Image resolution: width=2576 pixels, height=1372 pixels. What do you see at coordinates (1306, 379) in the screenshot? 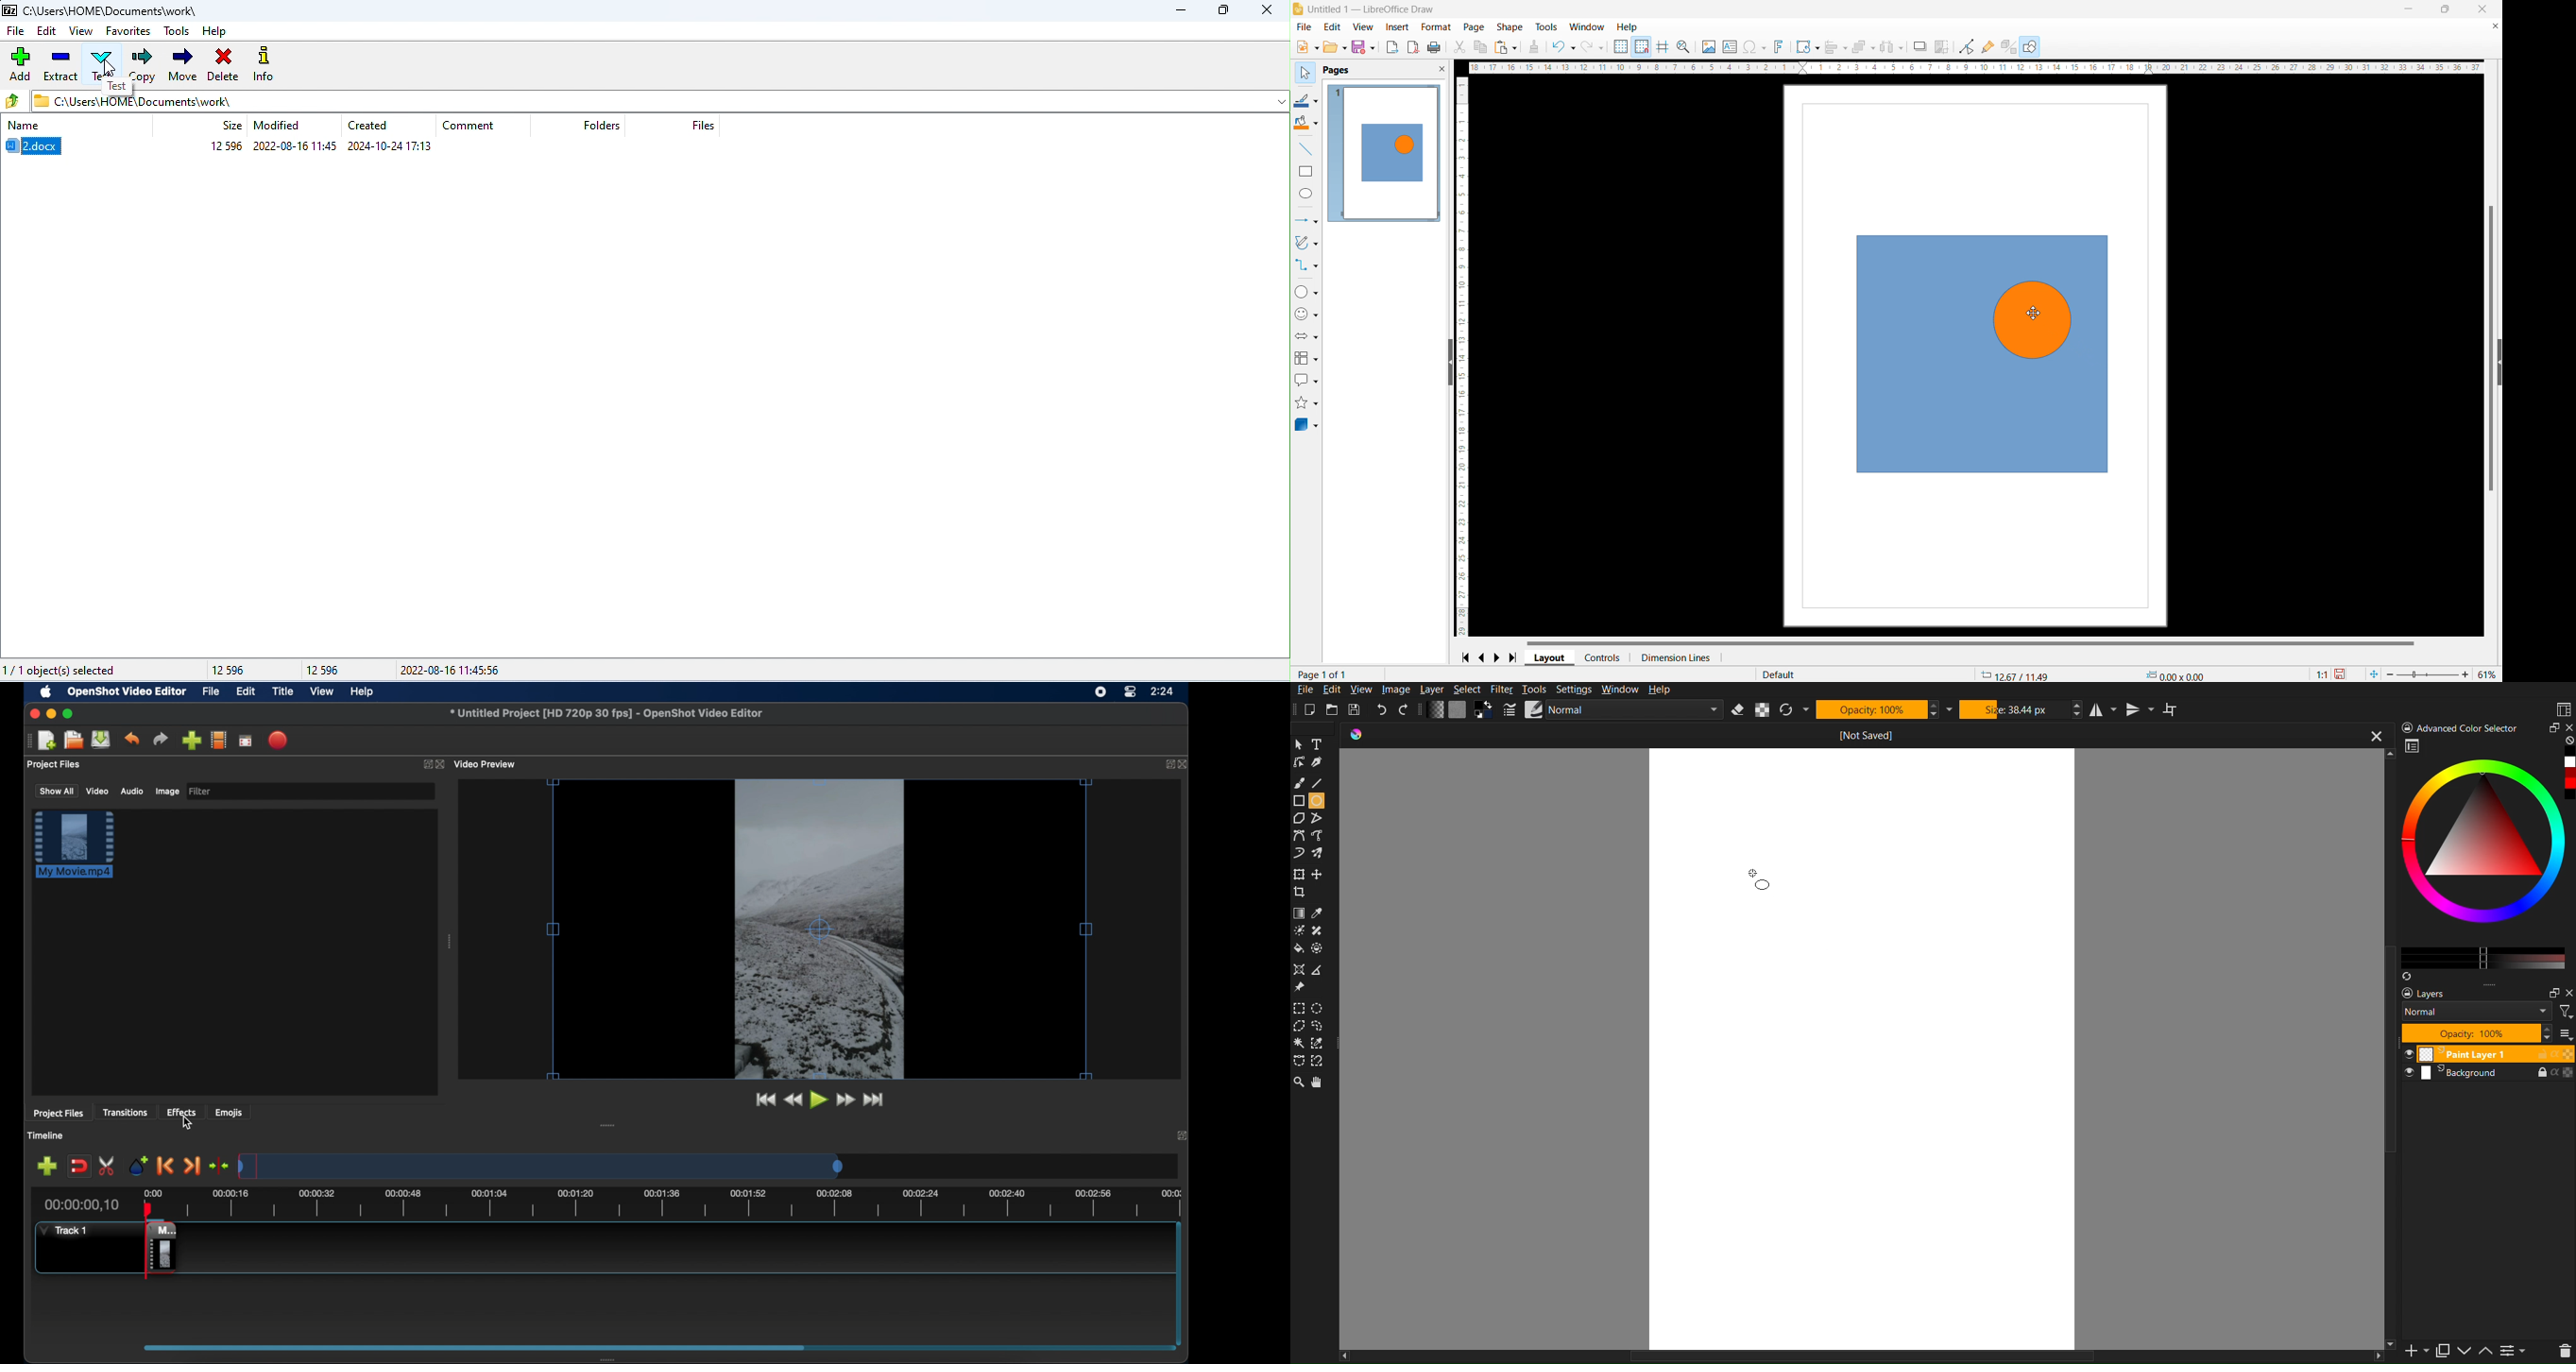
I see `callout shapes` at bounding box center [1306, 379].